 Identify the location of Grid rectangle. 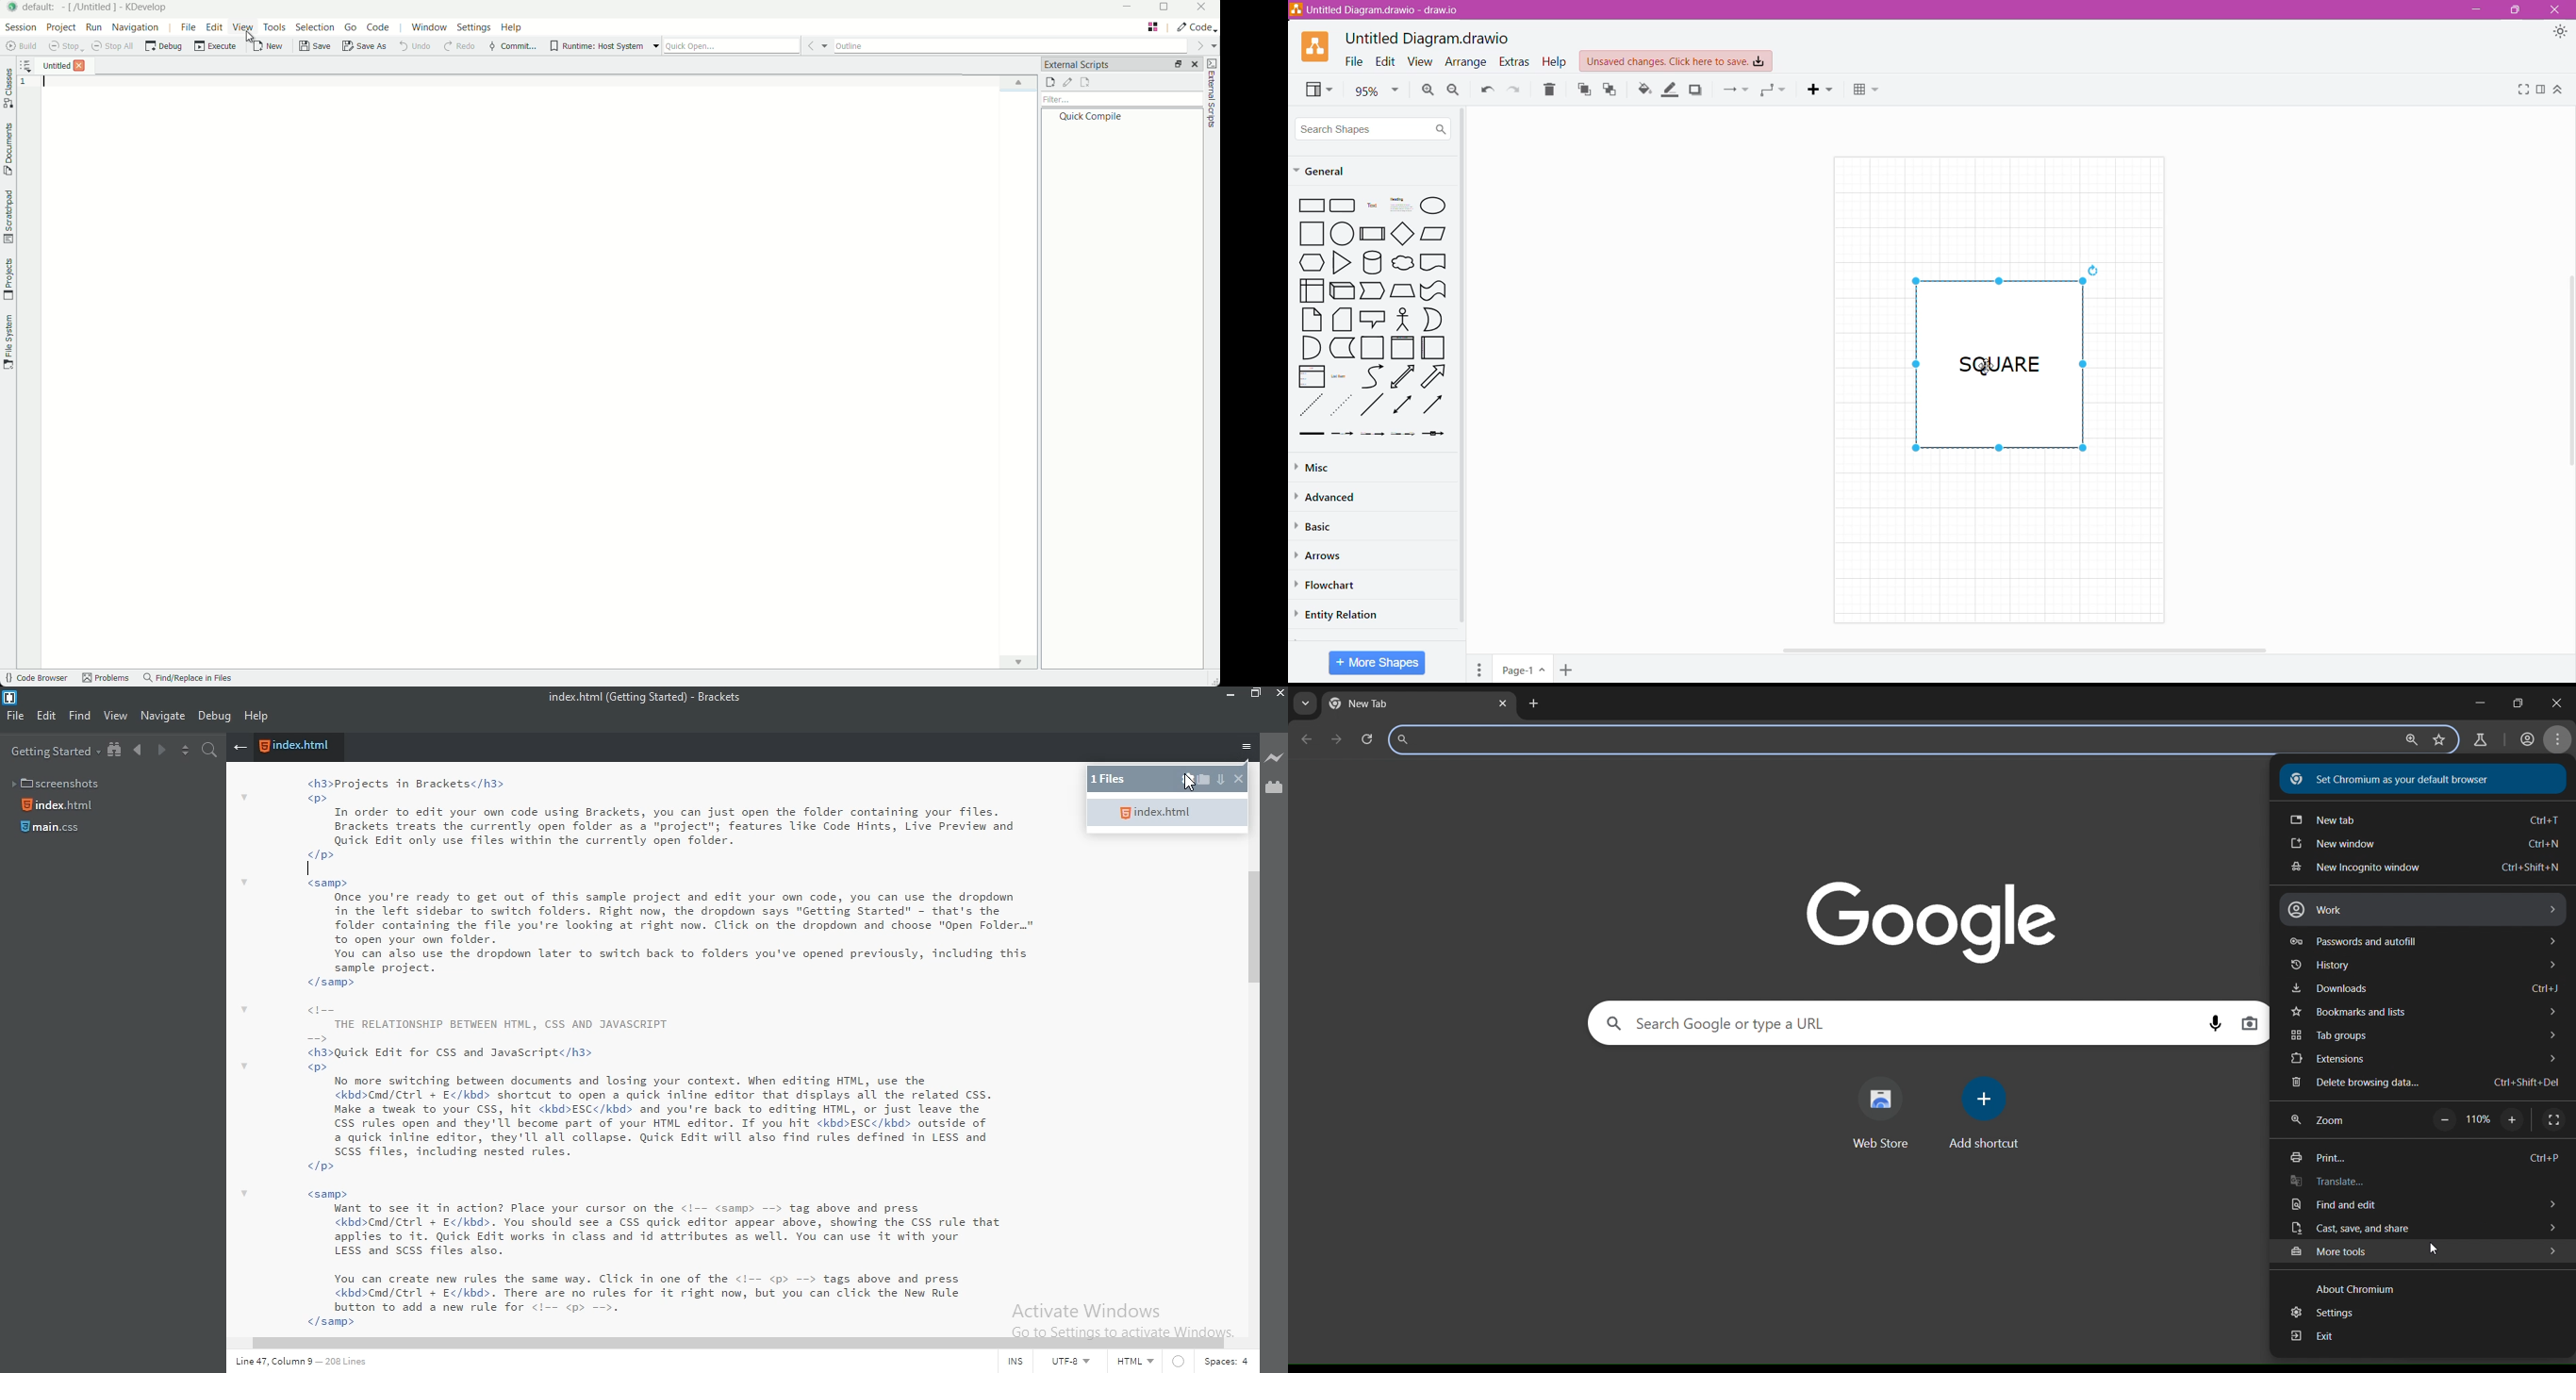
(1343, 205).